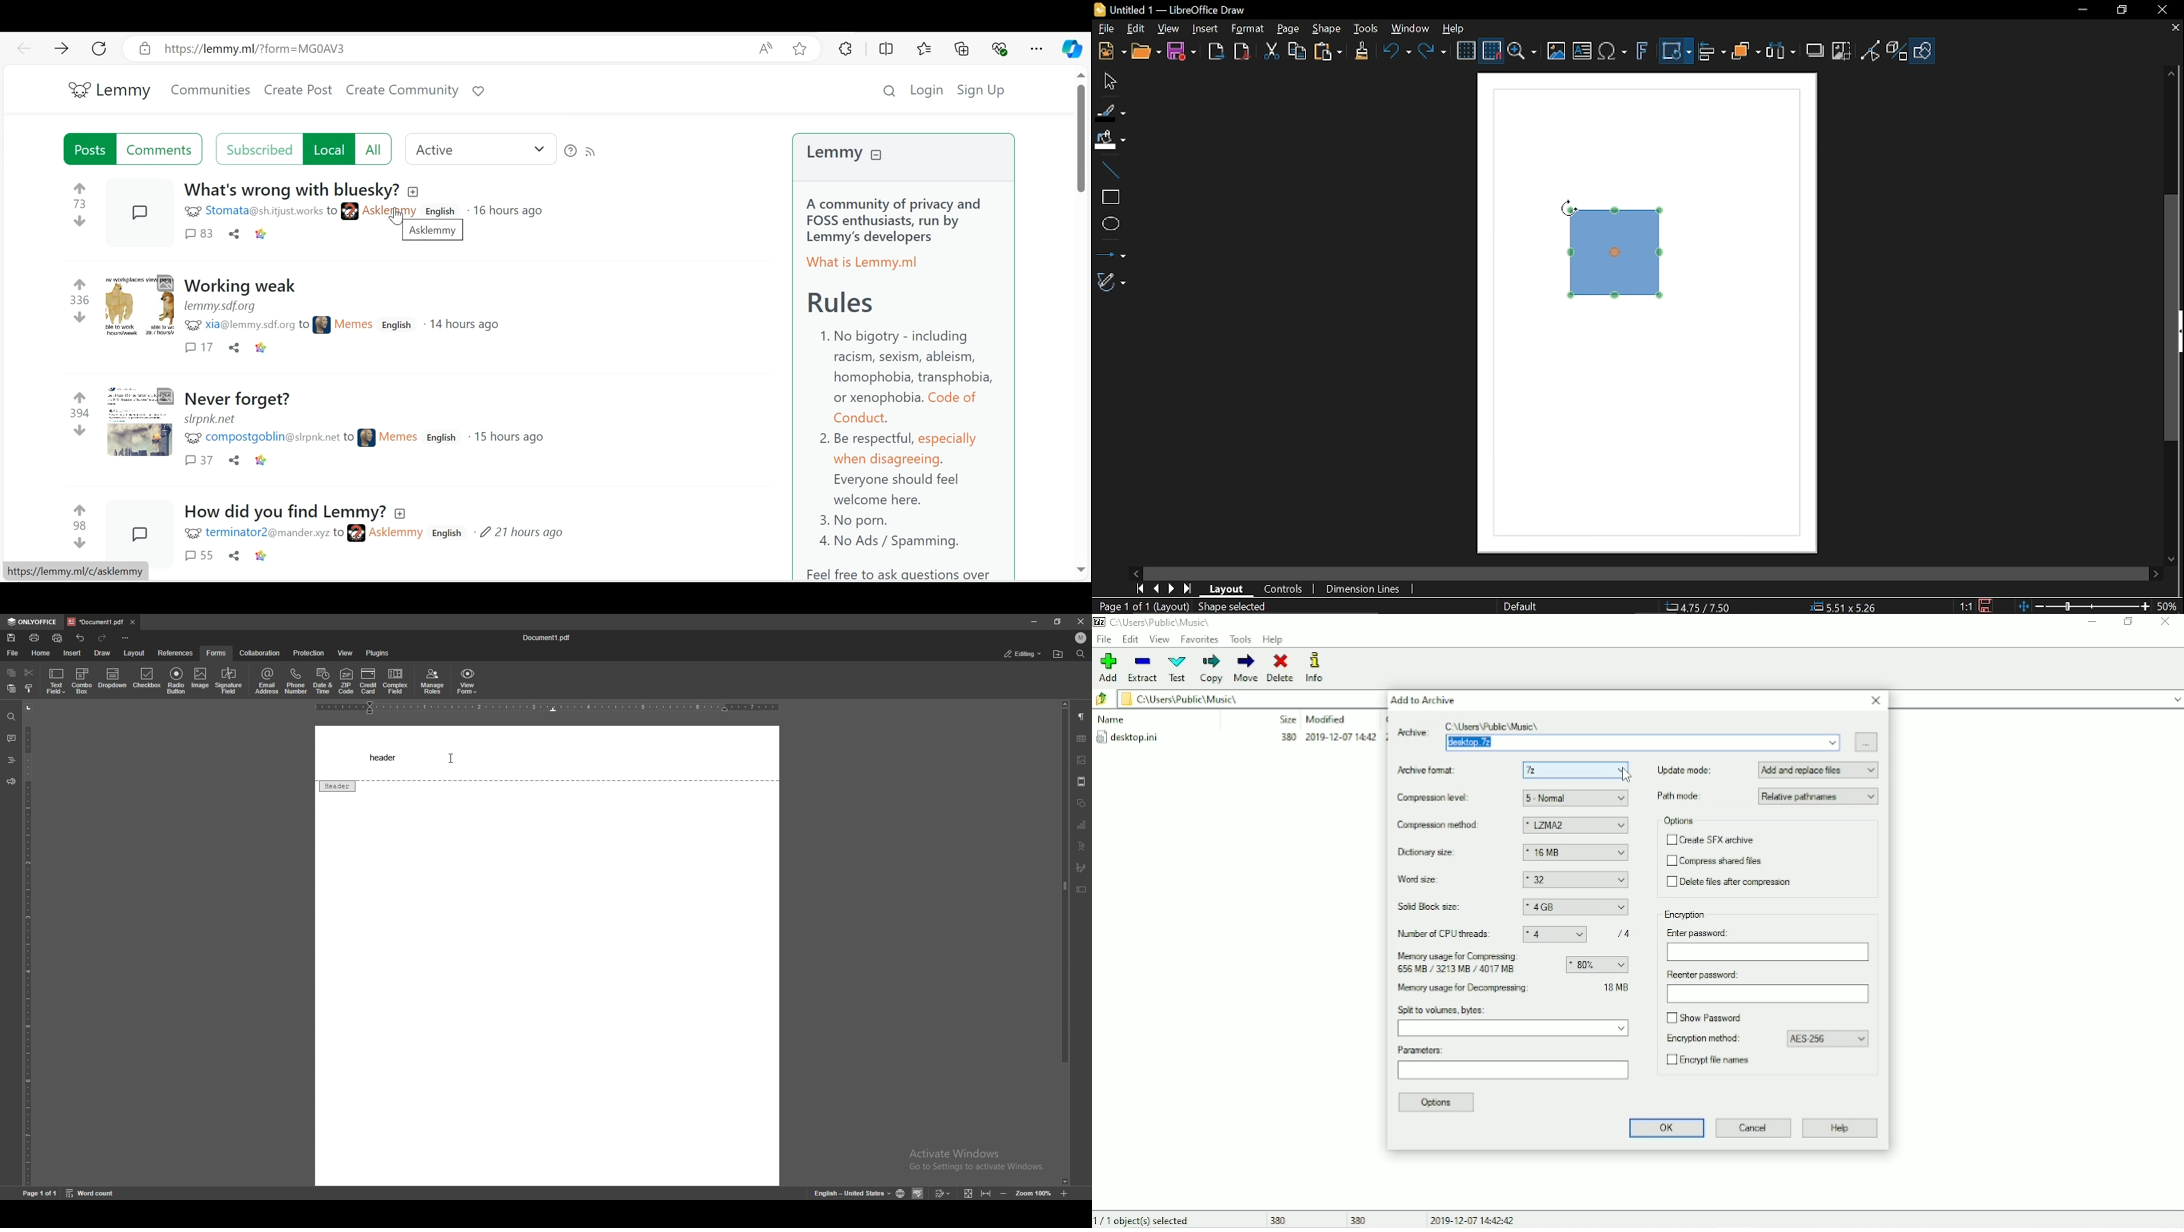 The width and height of the screenshot is (2184, 1232). I want to click on Minimize, so click(2093, 622).